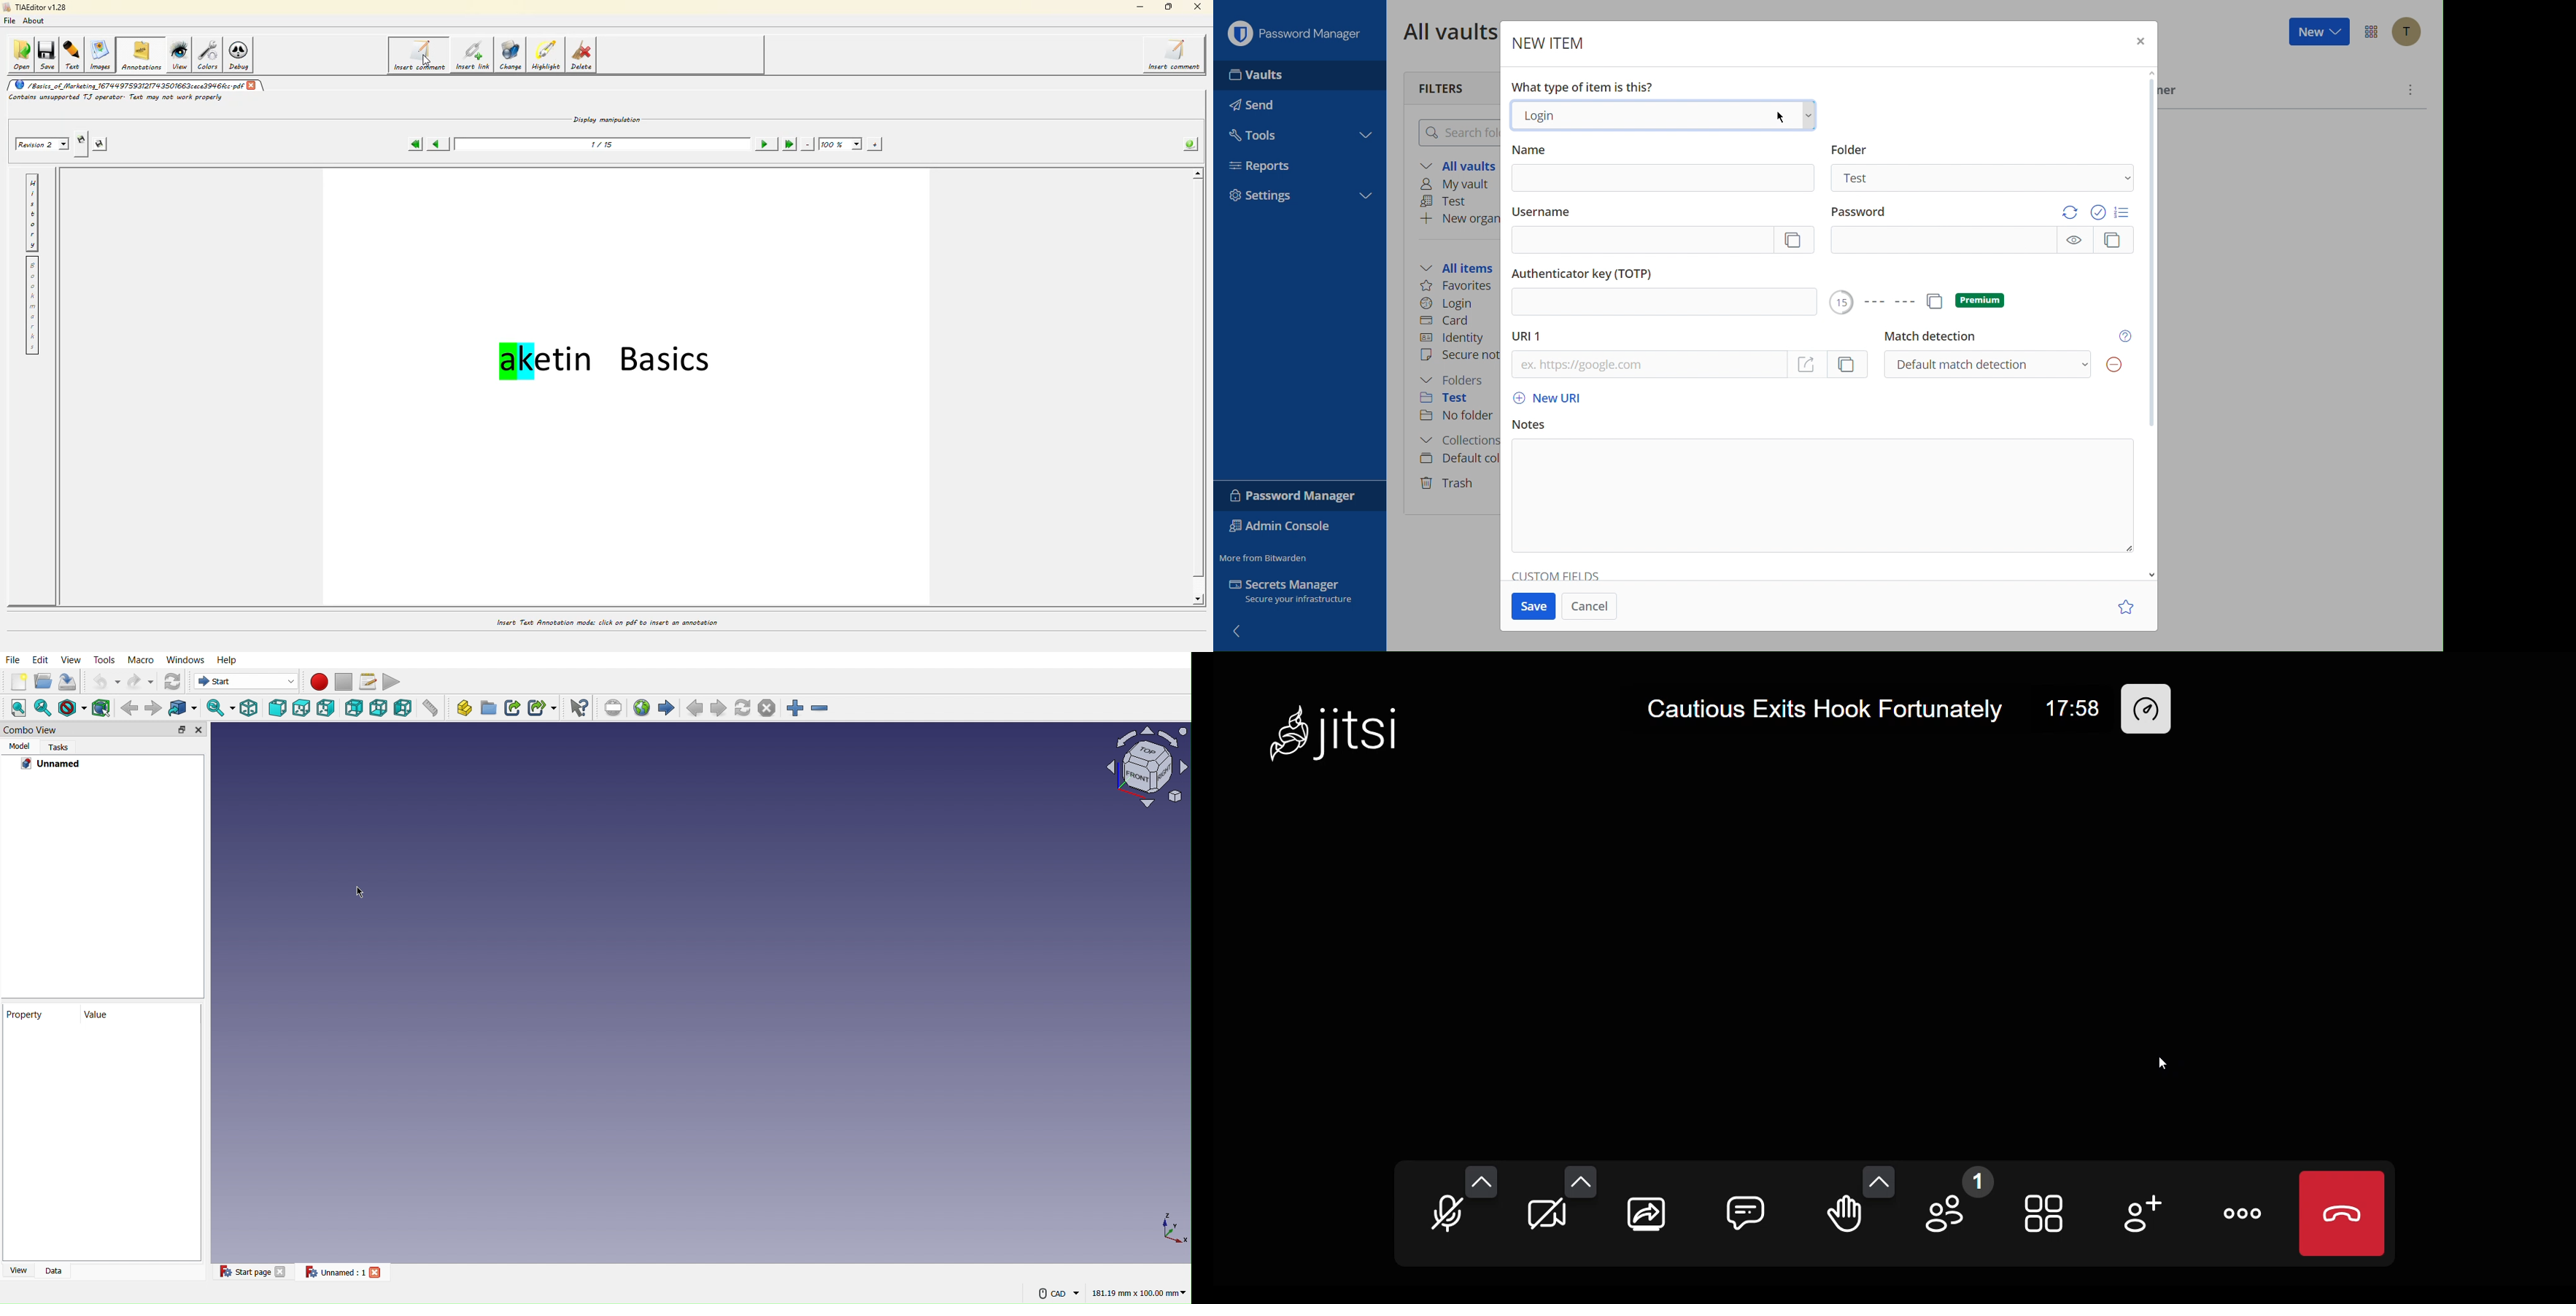 This screenshot has width=2576, height=1316. Describe the element at coordinates (1589, 607) in the screenshot. I see `Cancel` at that location.